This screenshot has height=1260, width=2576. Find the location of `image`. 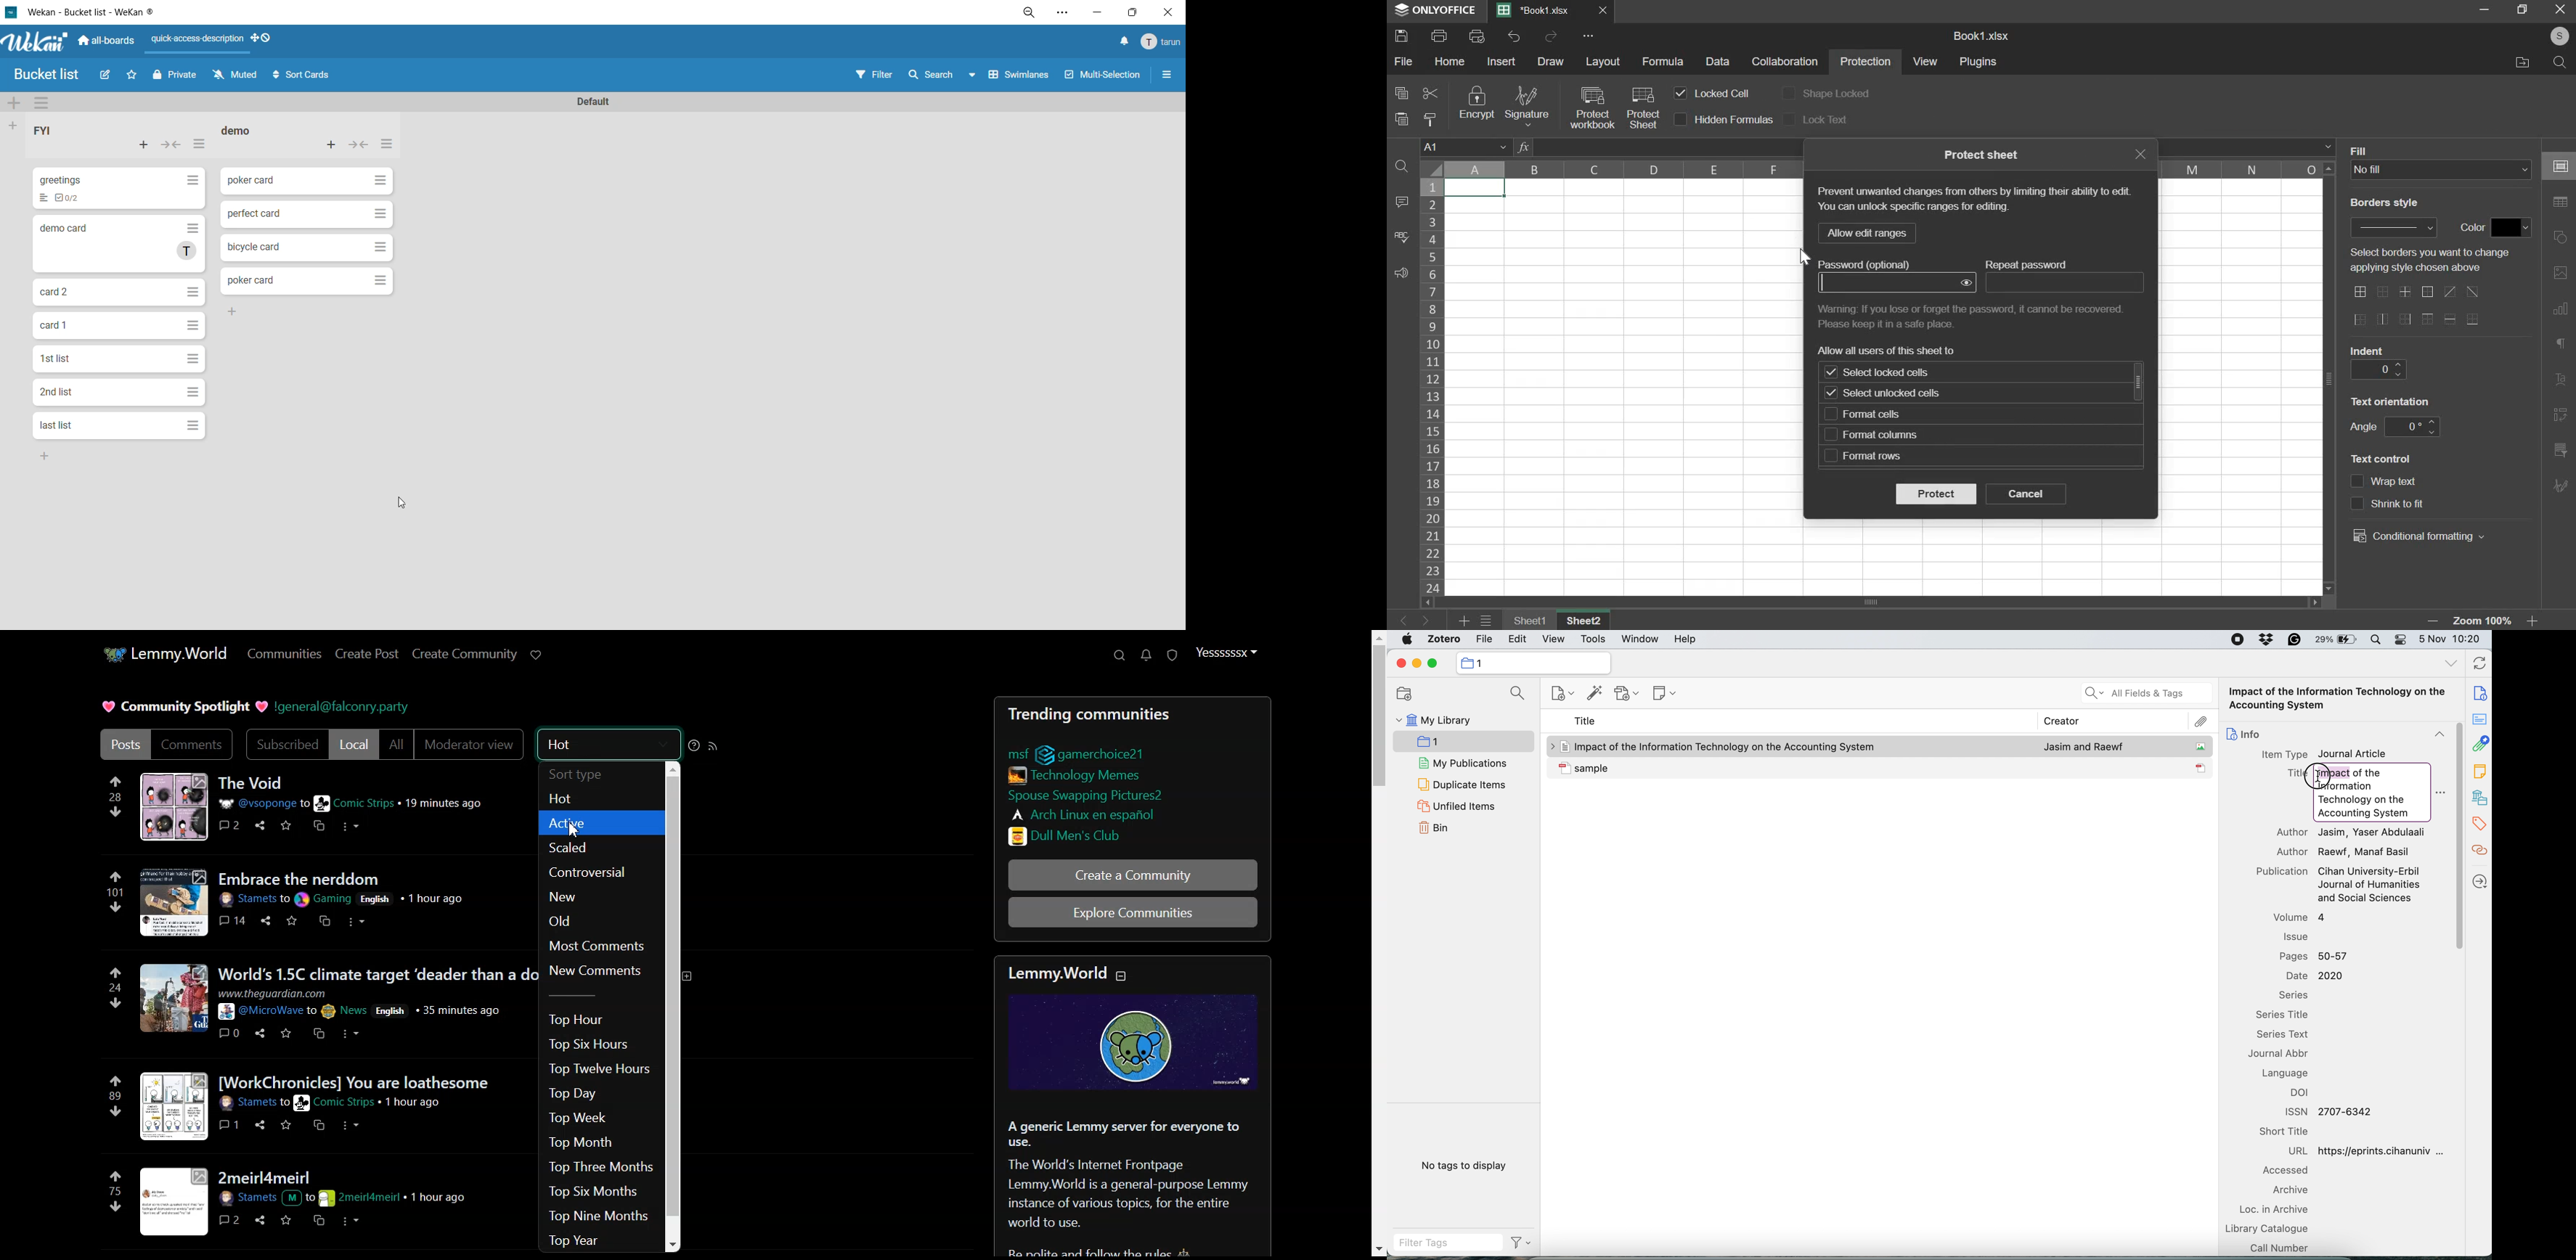

image is located at coordinates (173, 1000).